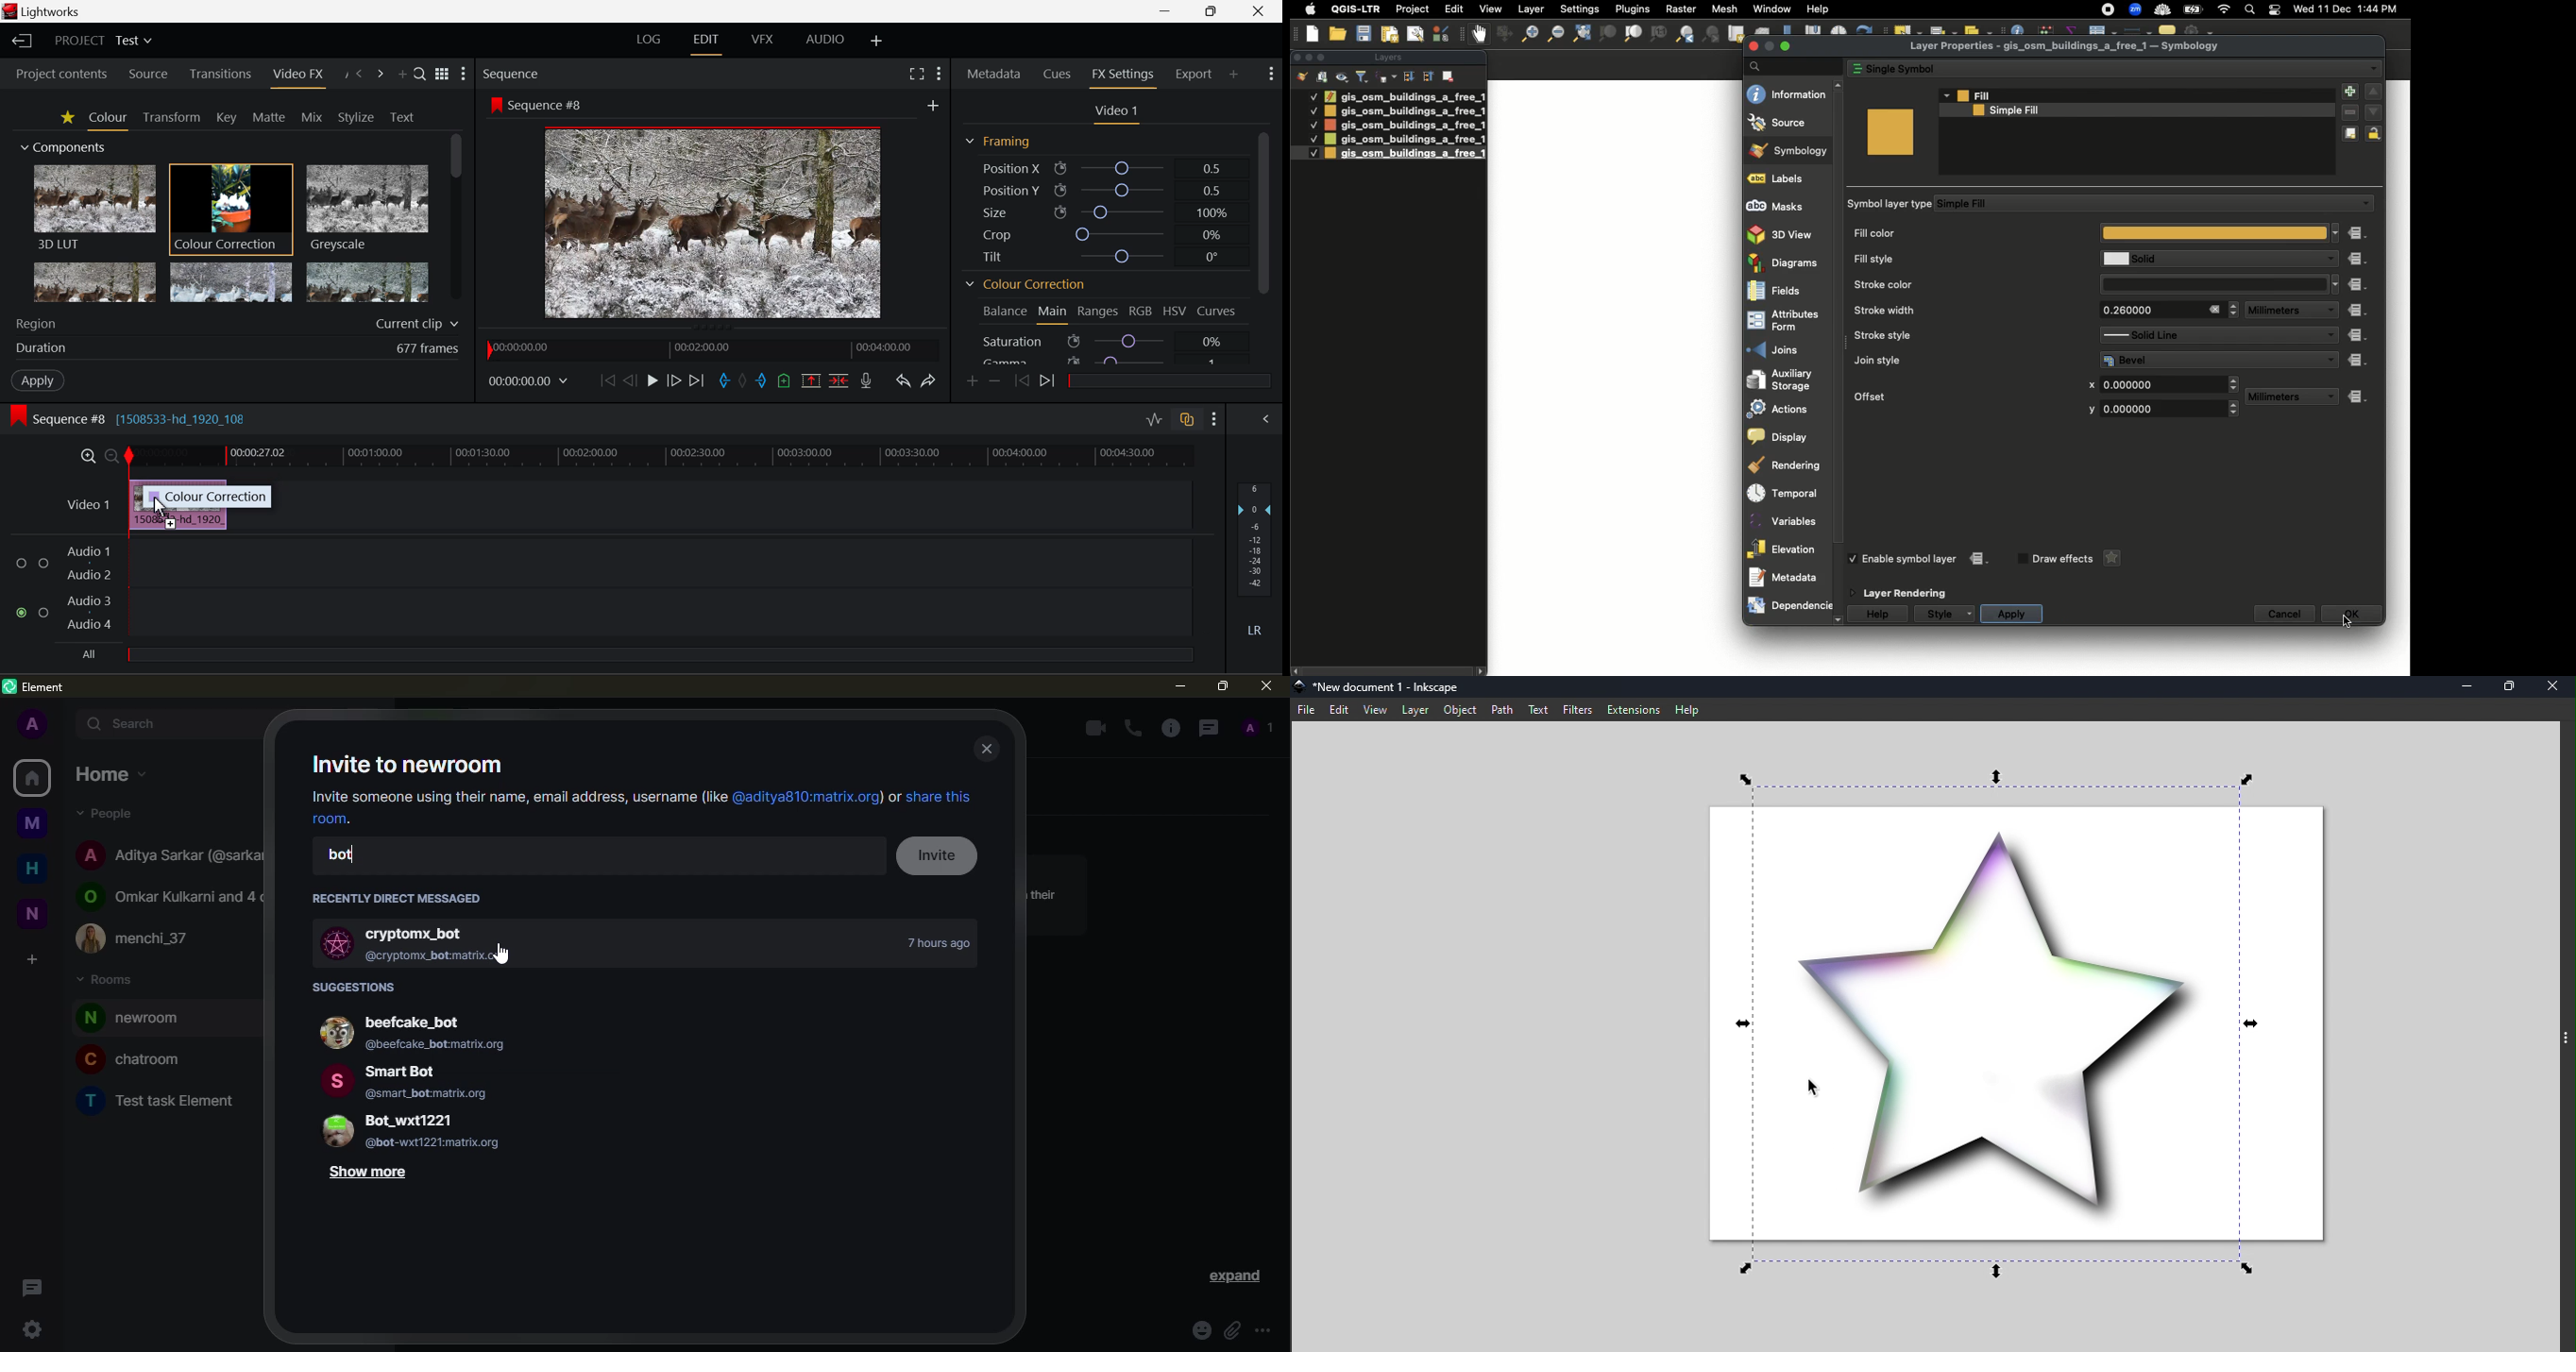  What do you see at coordinates (1258, 12) in the screenshot?
I see `Close` at bounding box center [1258, 12].